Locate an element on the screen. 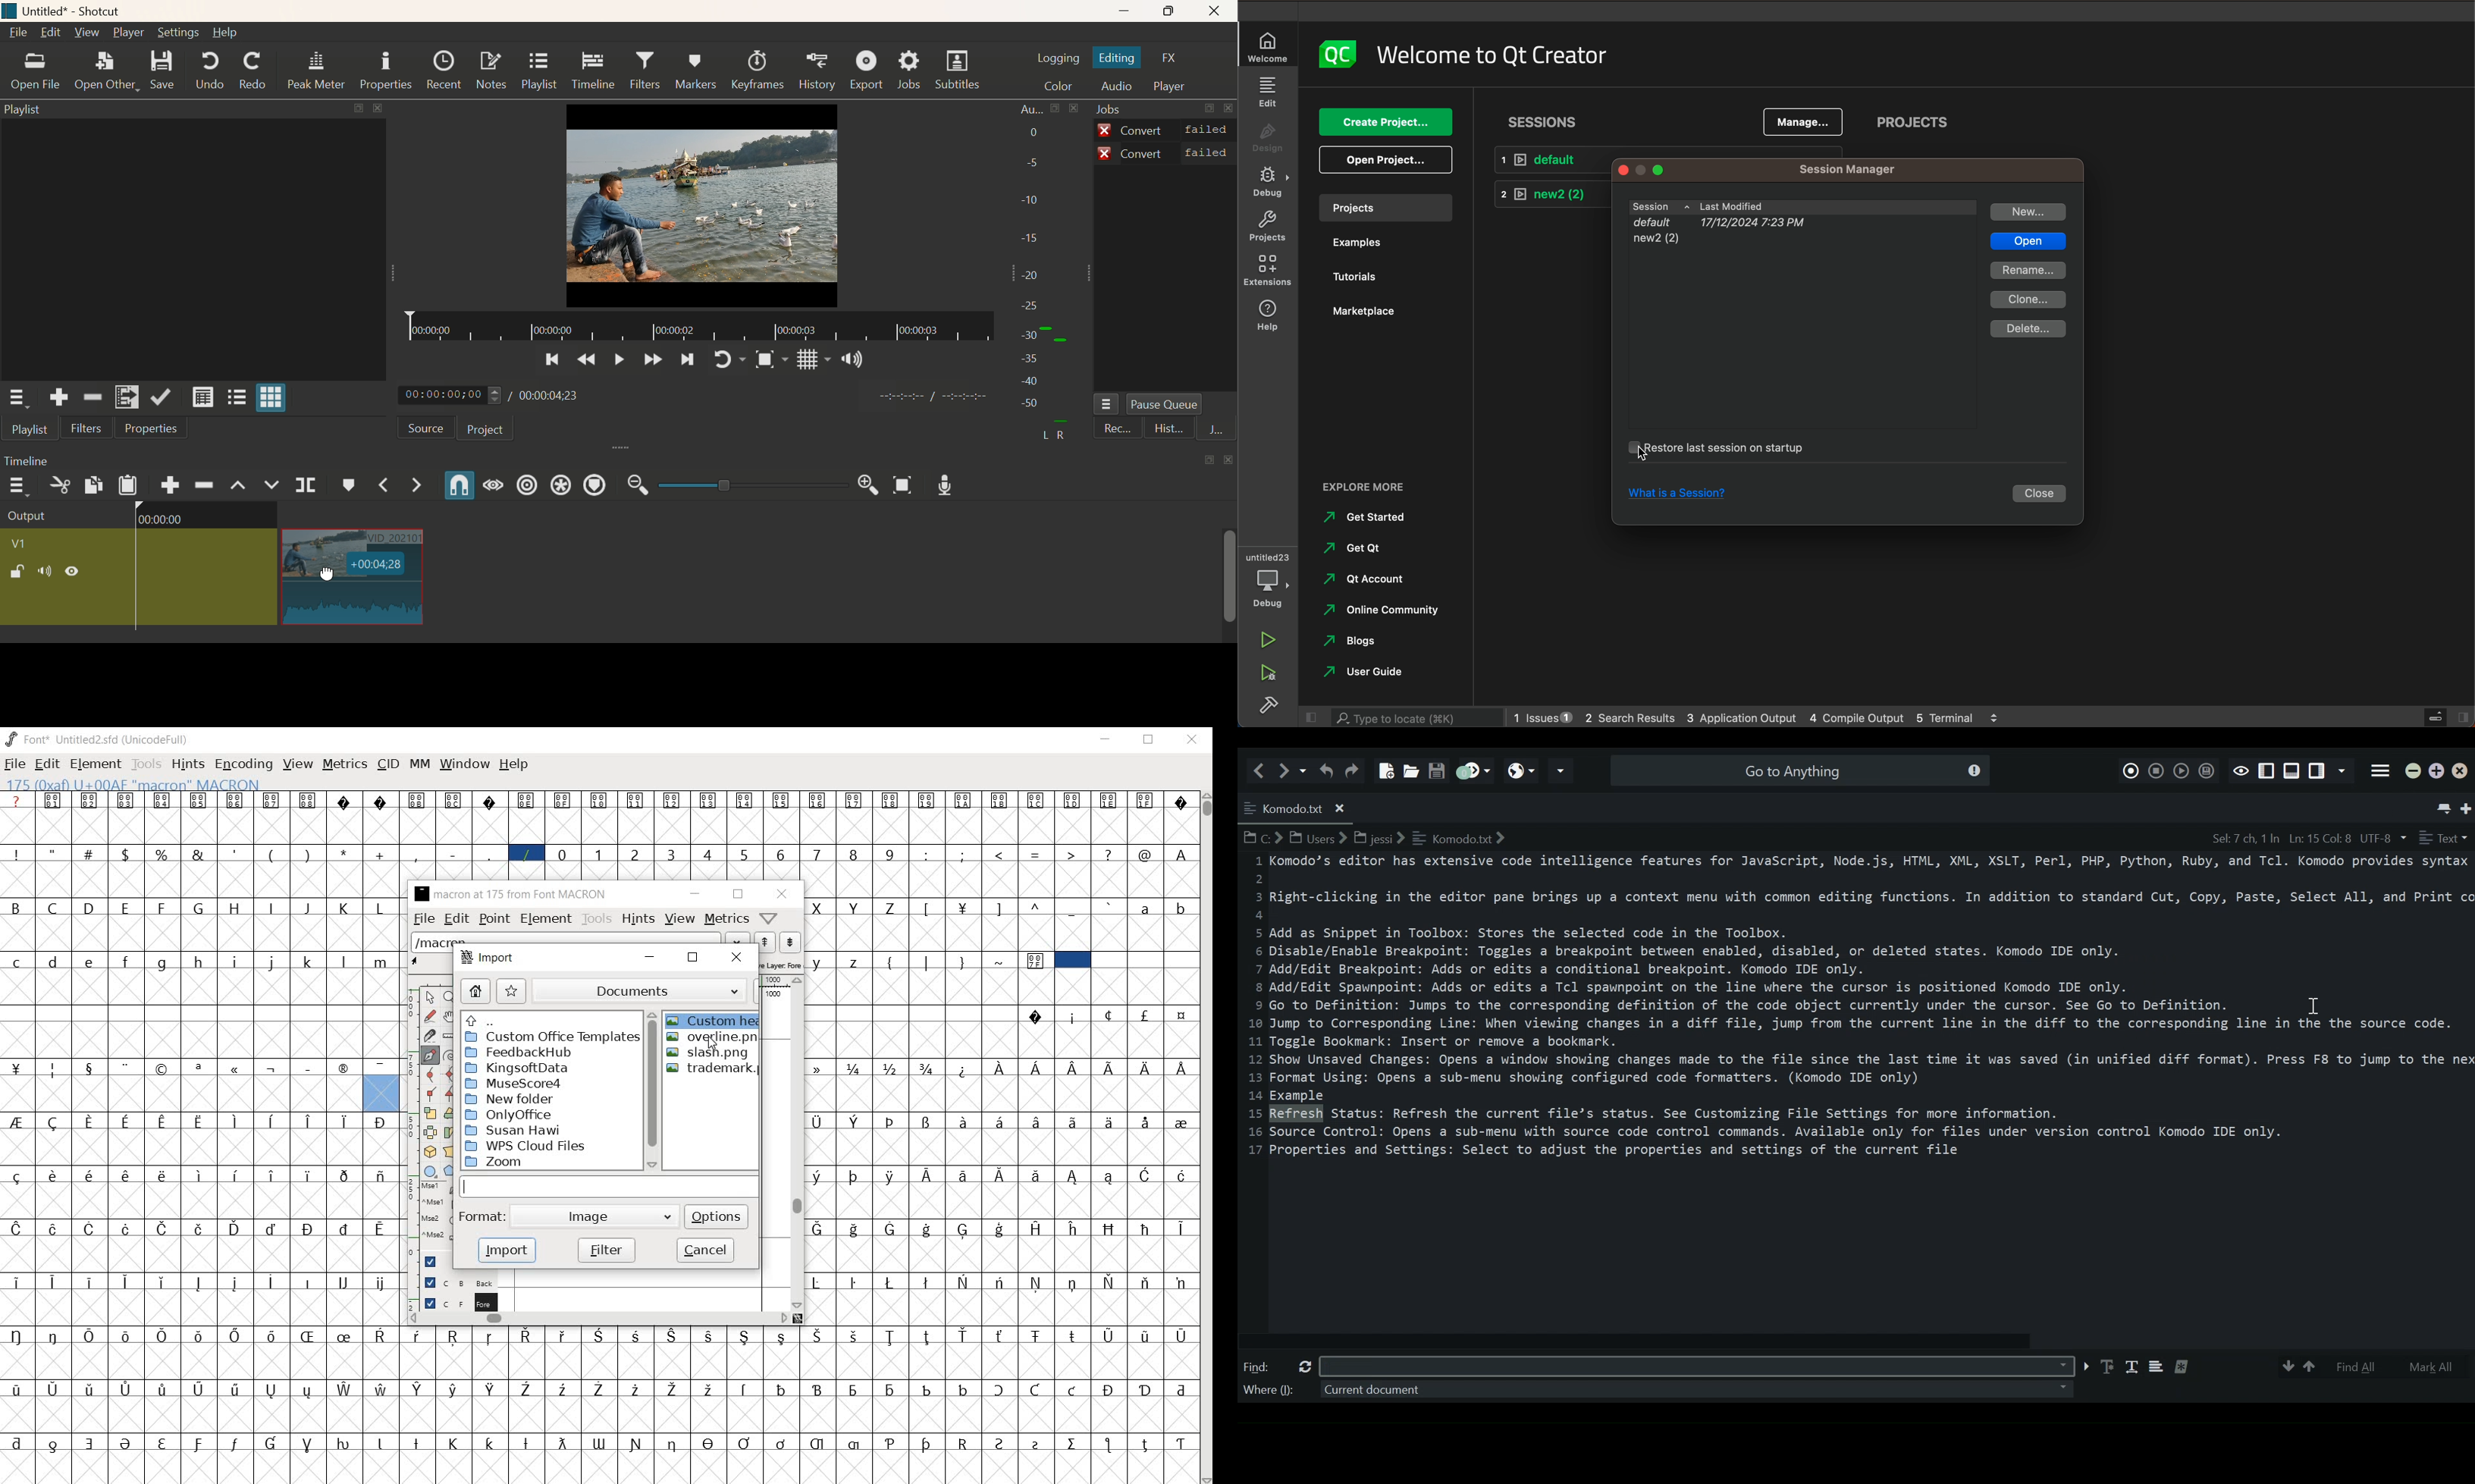 This screenshot has width=2492, height=1484. time is located at coordinates (930, 398).